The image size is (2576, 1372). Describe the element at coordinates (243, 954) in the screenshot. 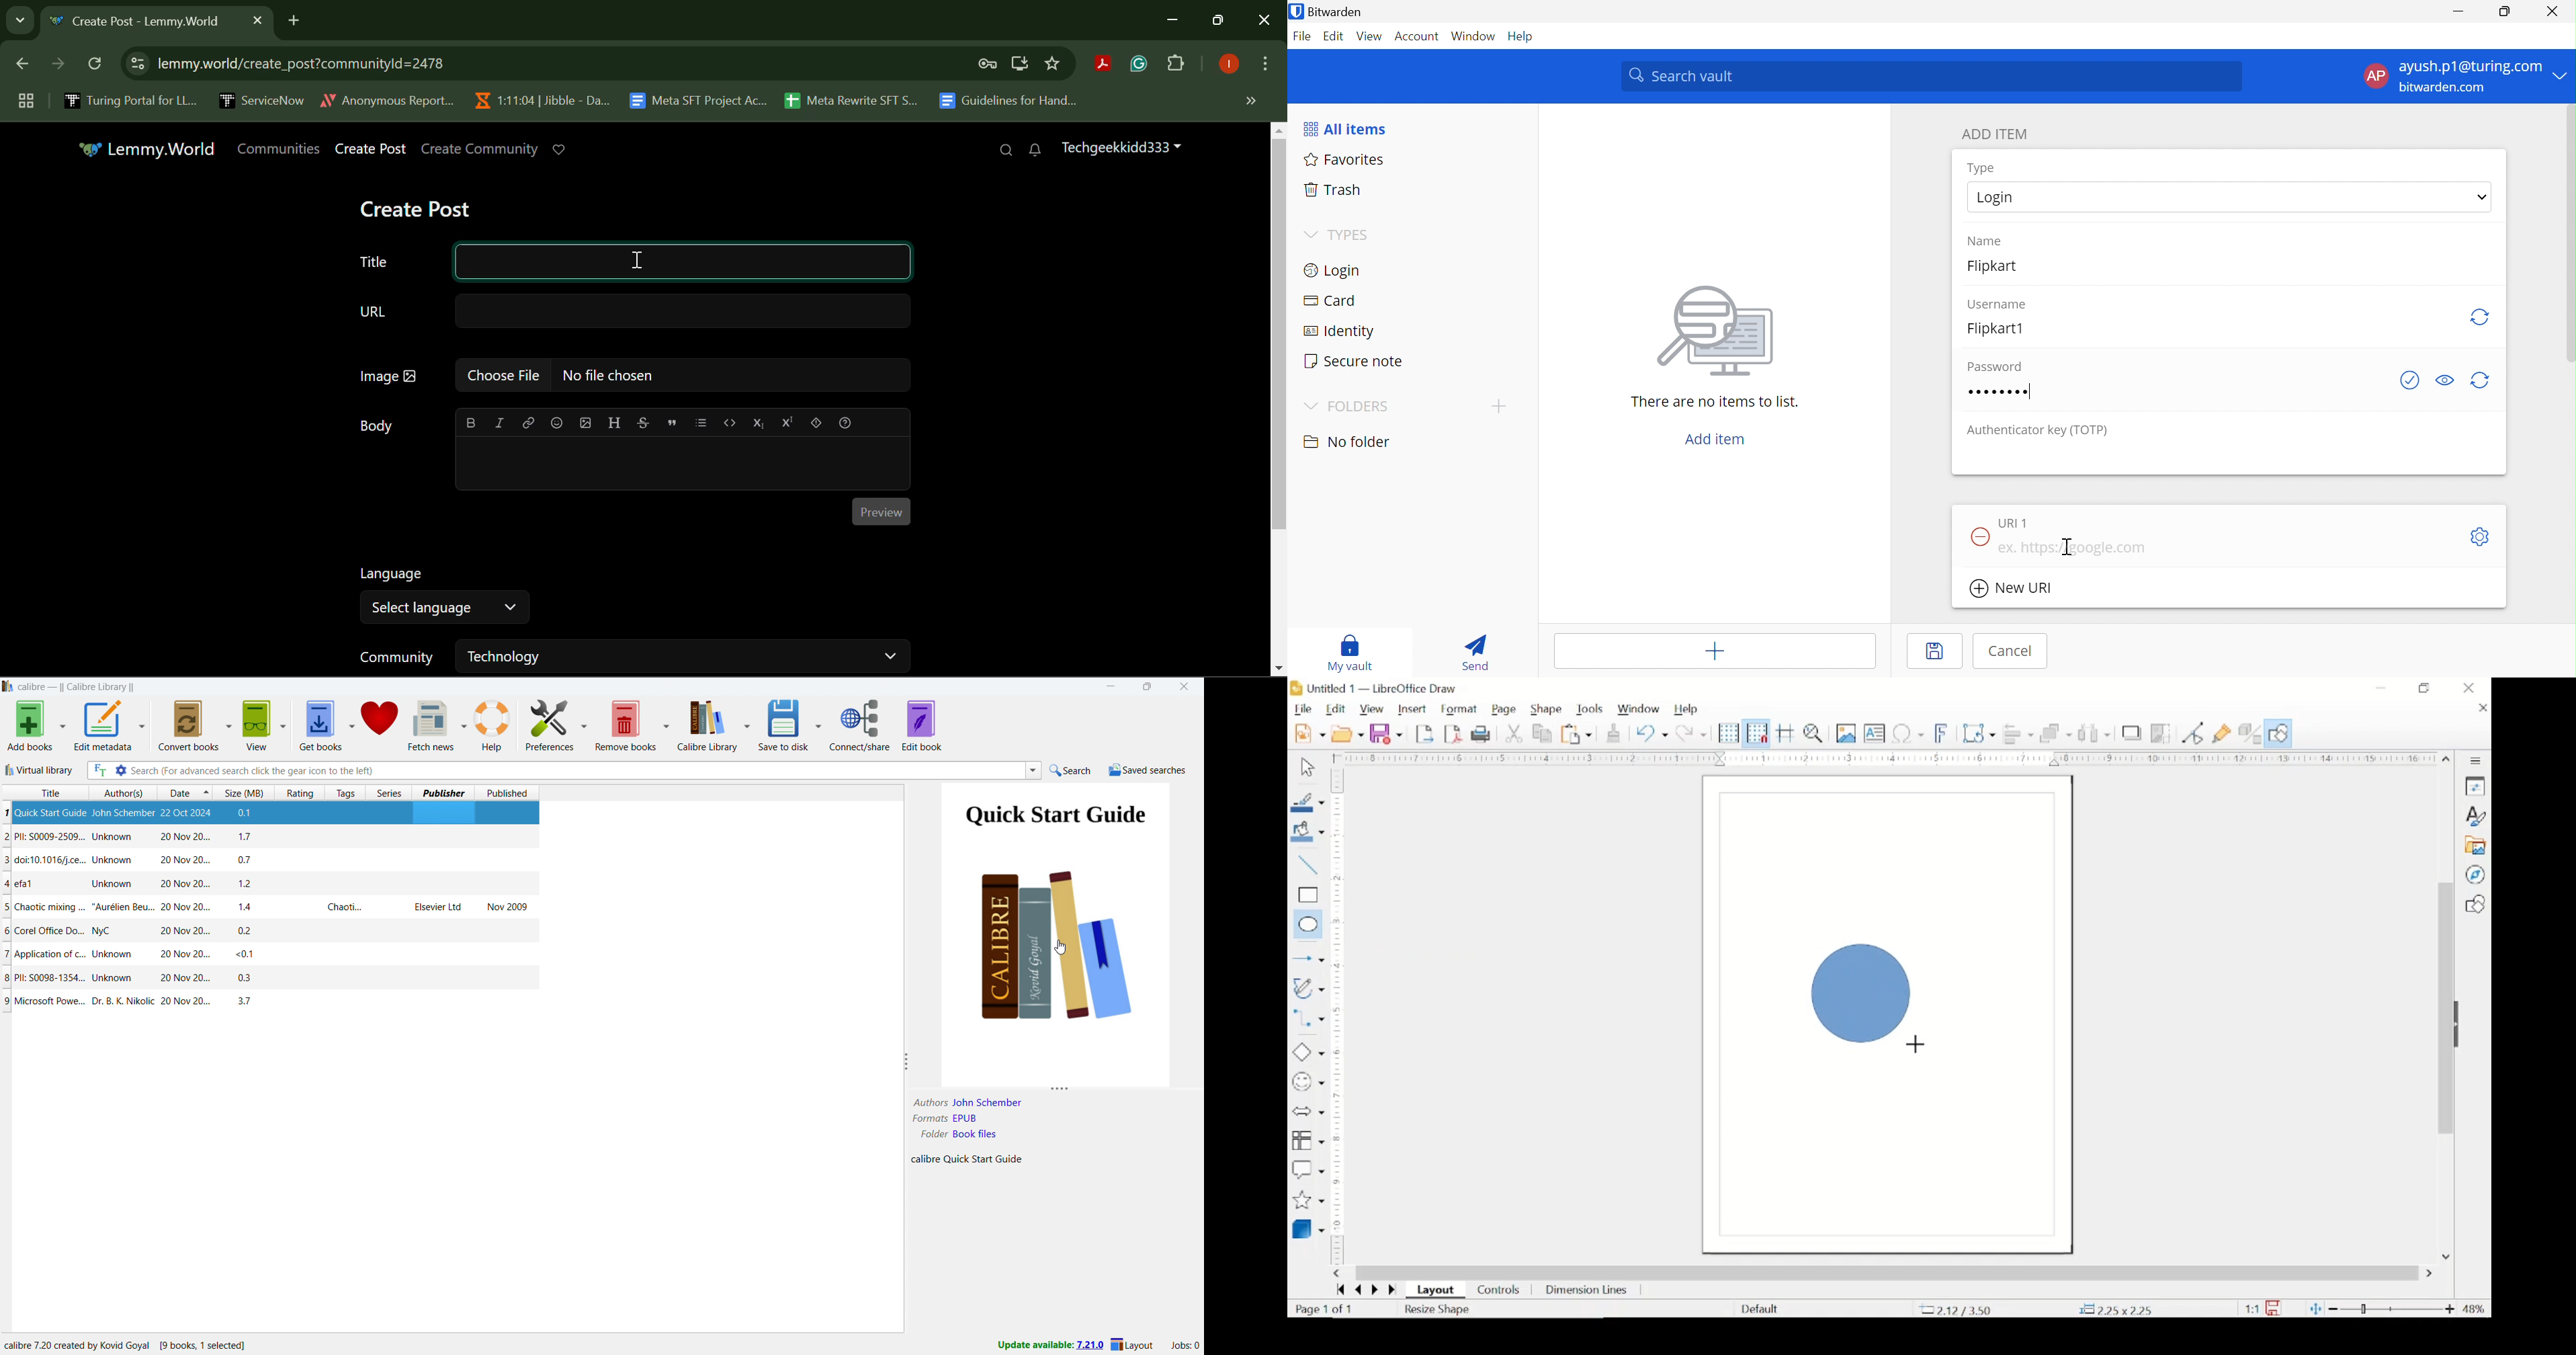

I see `<0.1` at that location.